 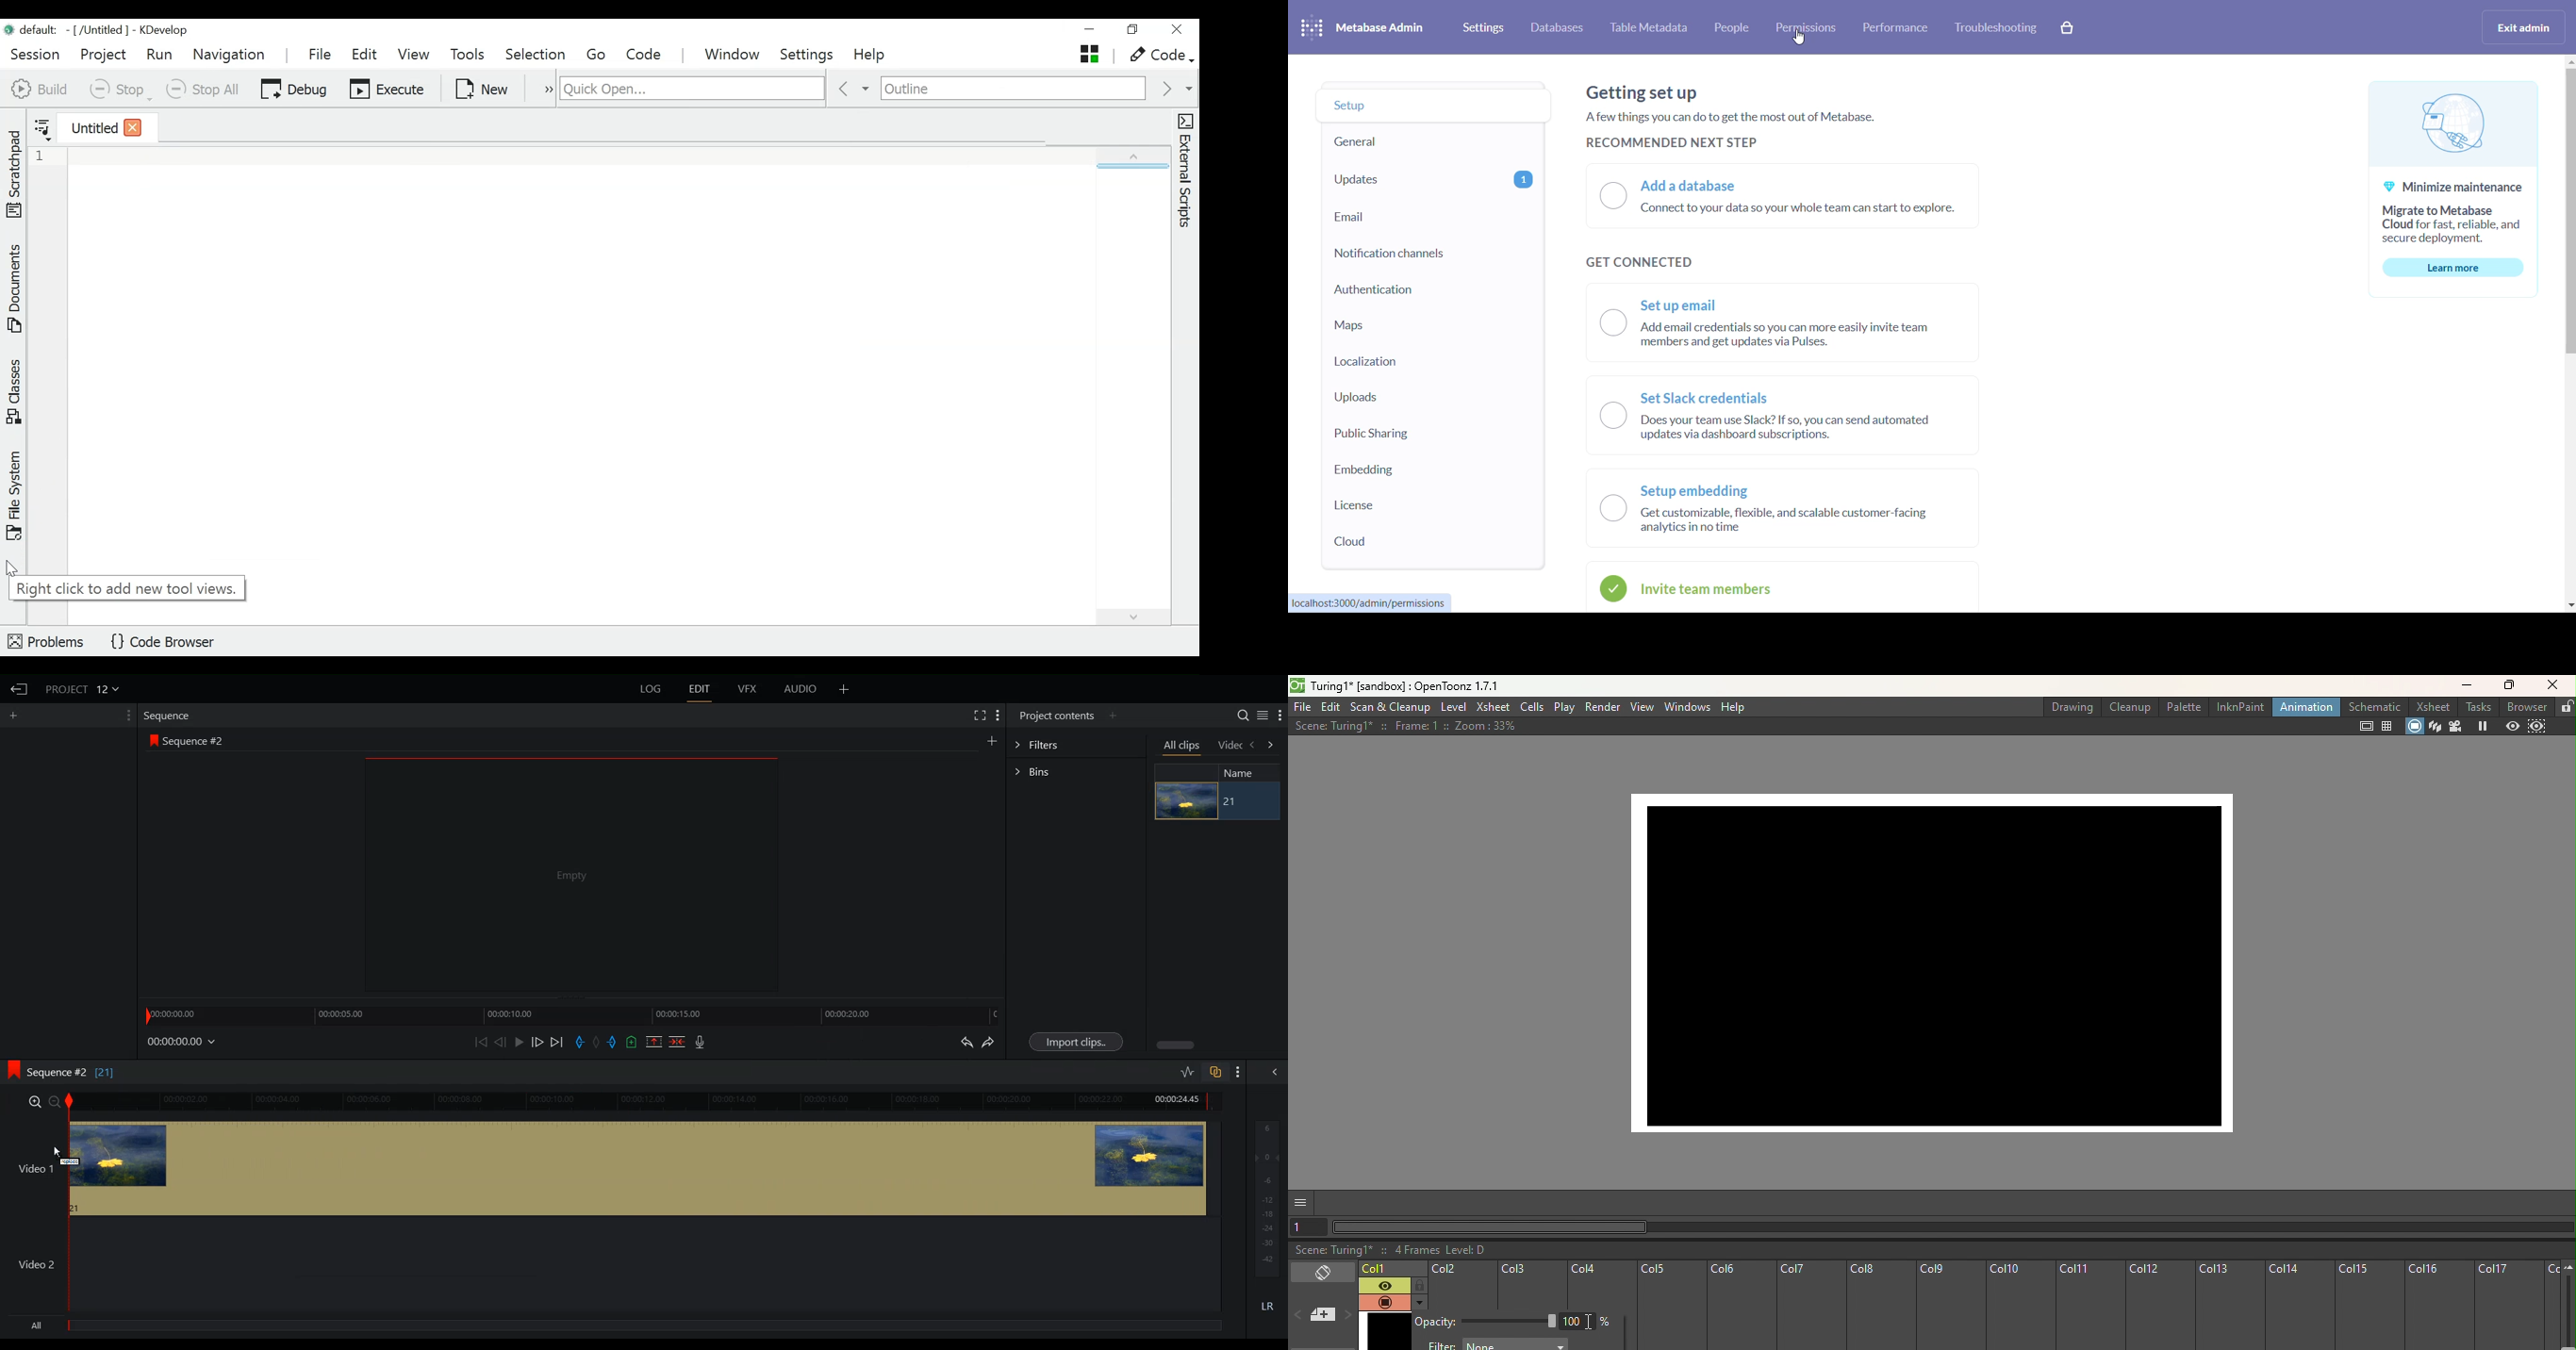 I want to click on permissions, so click(x=1810, y=26).